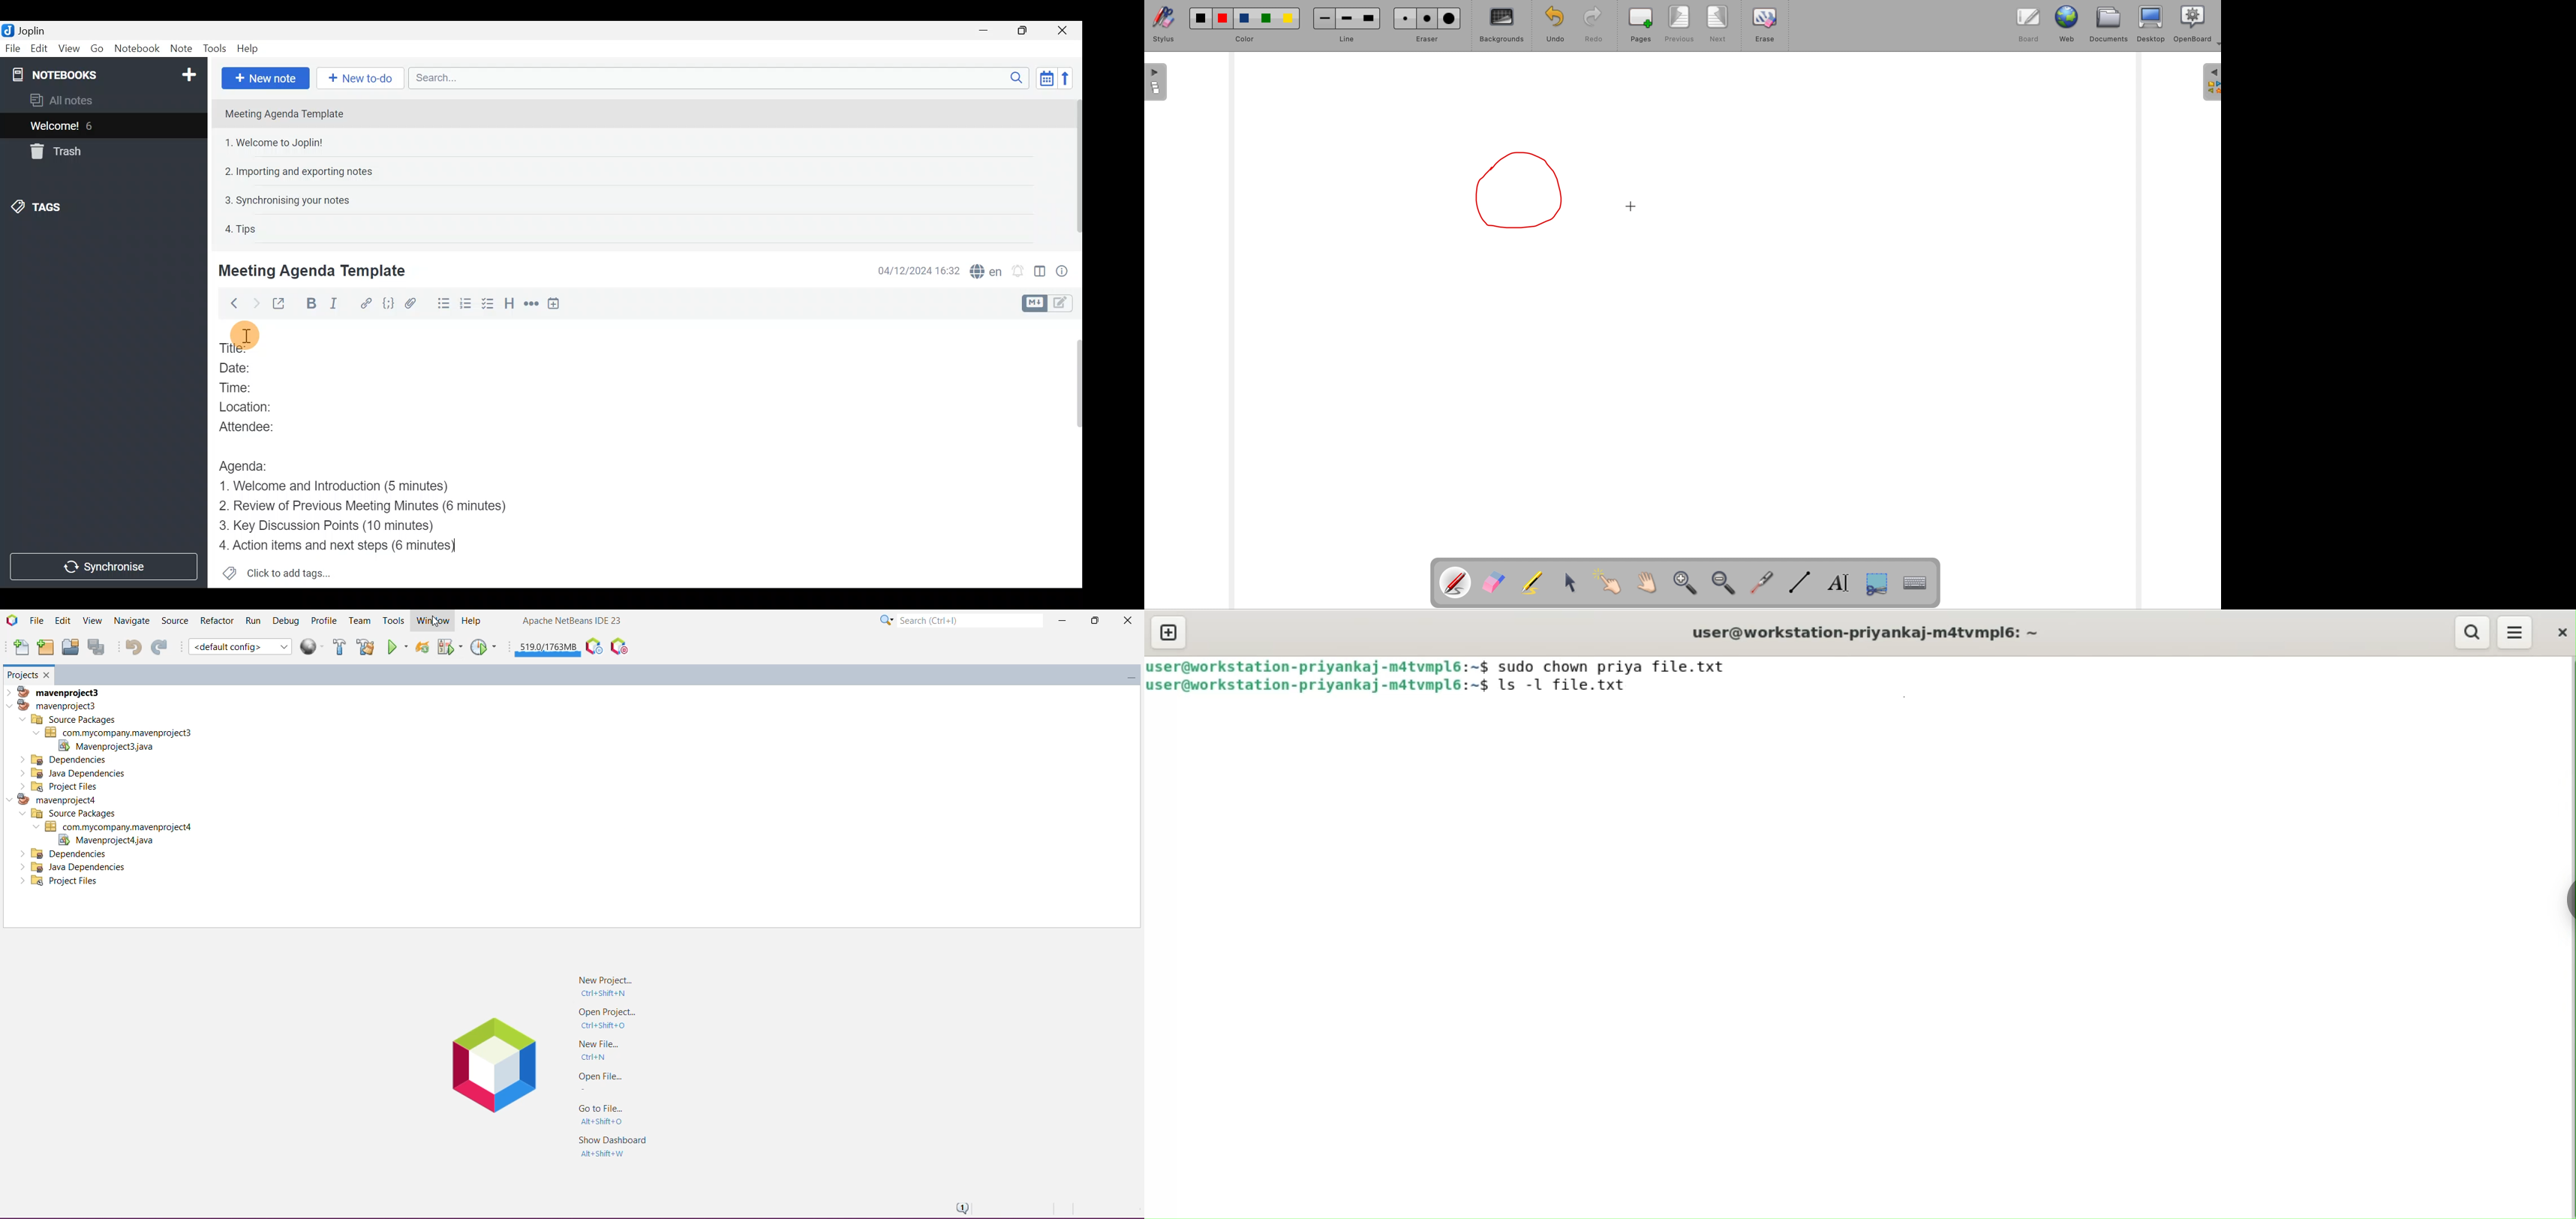 Image resolution: width=2576 pixels, height=1232 pixels. What do you see at coordinates (303, 172) in the screenshot?
I see `2. Importing and exporting notes` at bounding box center [303, 172].